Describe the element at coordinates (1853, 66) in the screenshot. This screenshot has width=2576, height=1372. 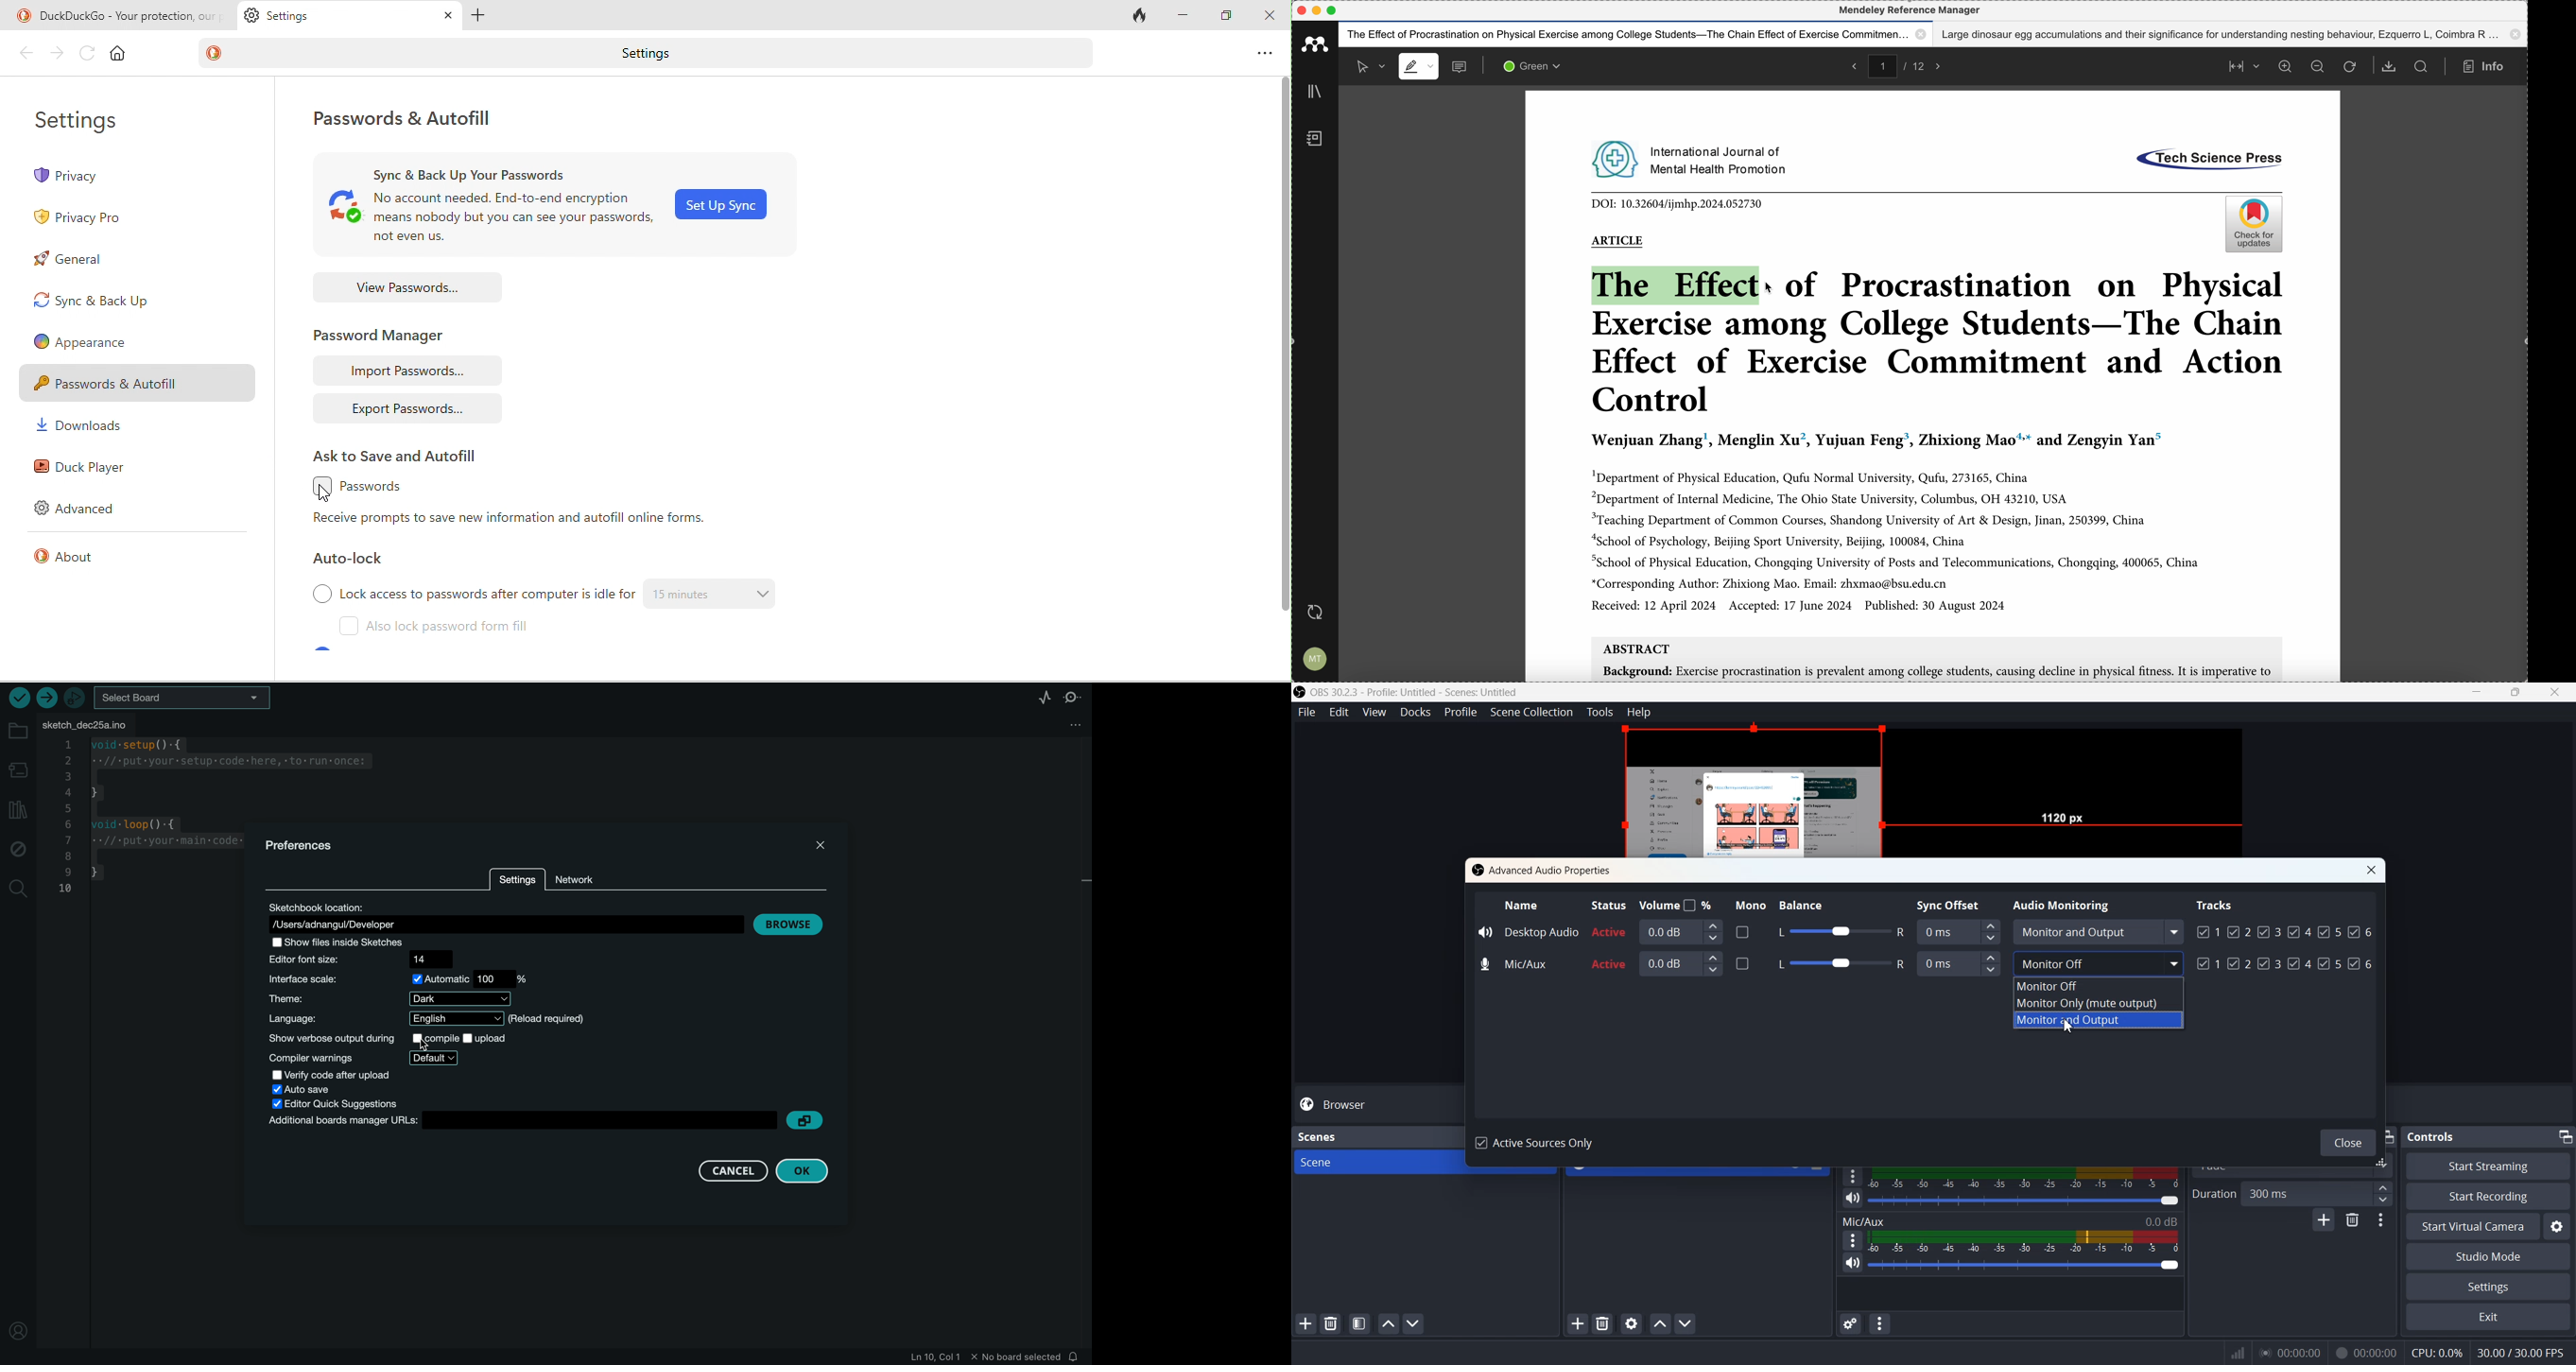
I see `back` at that location.